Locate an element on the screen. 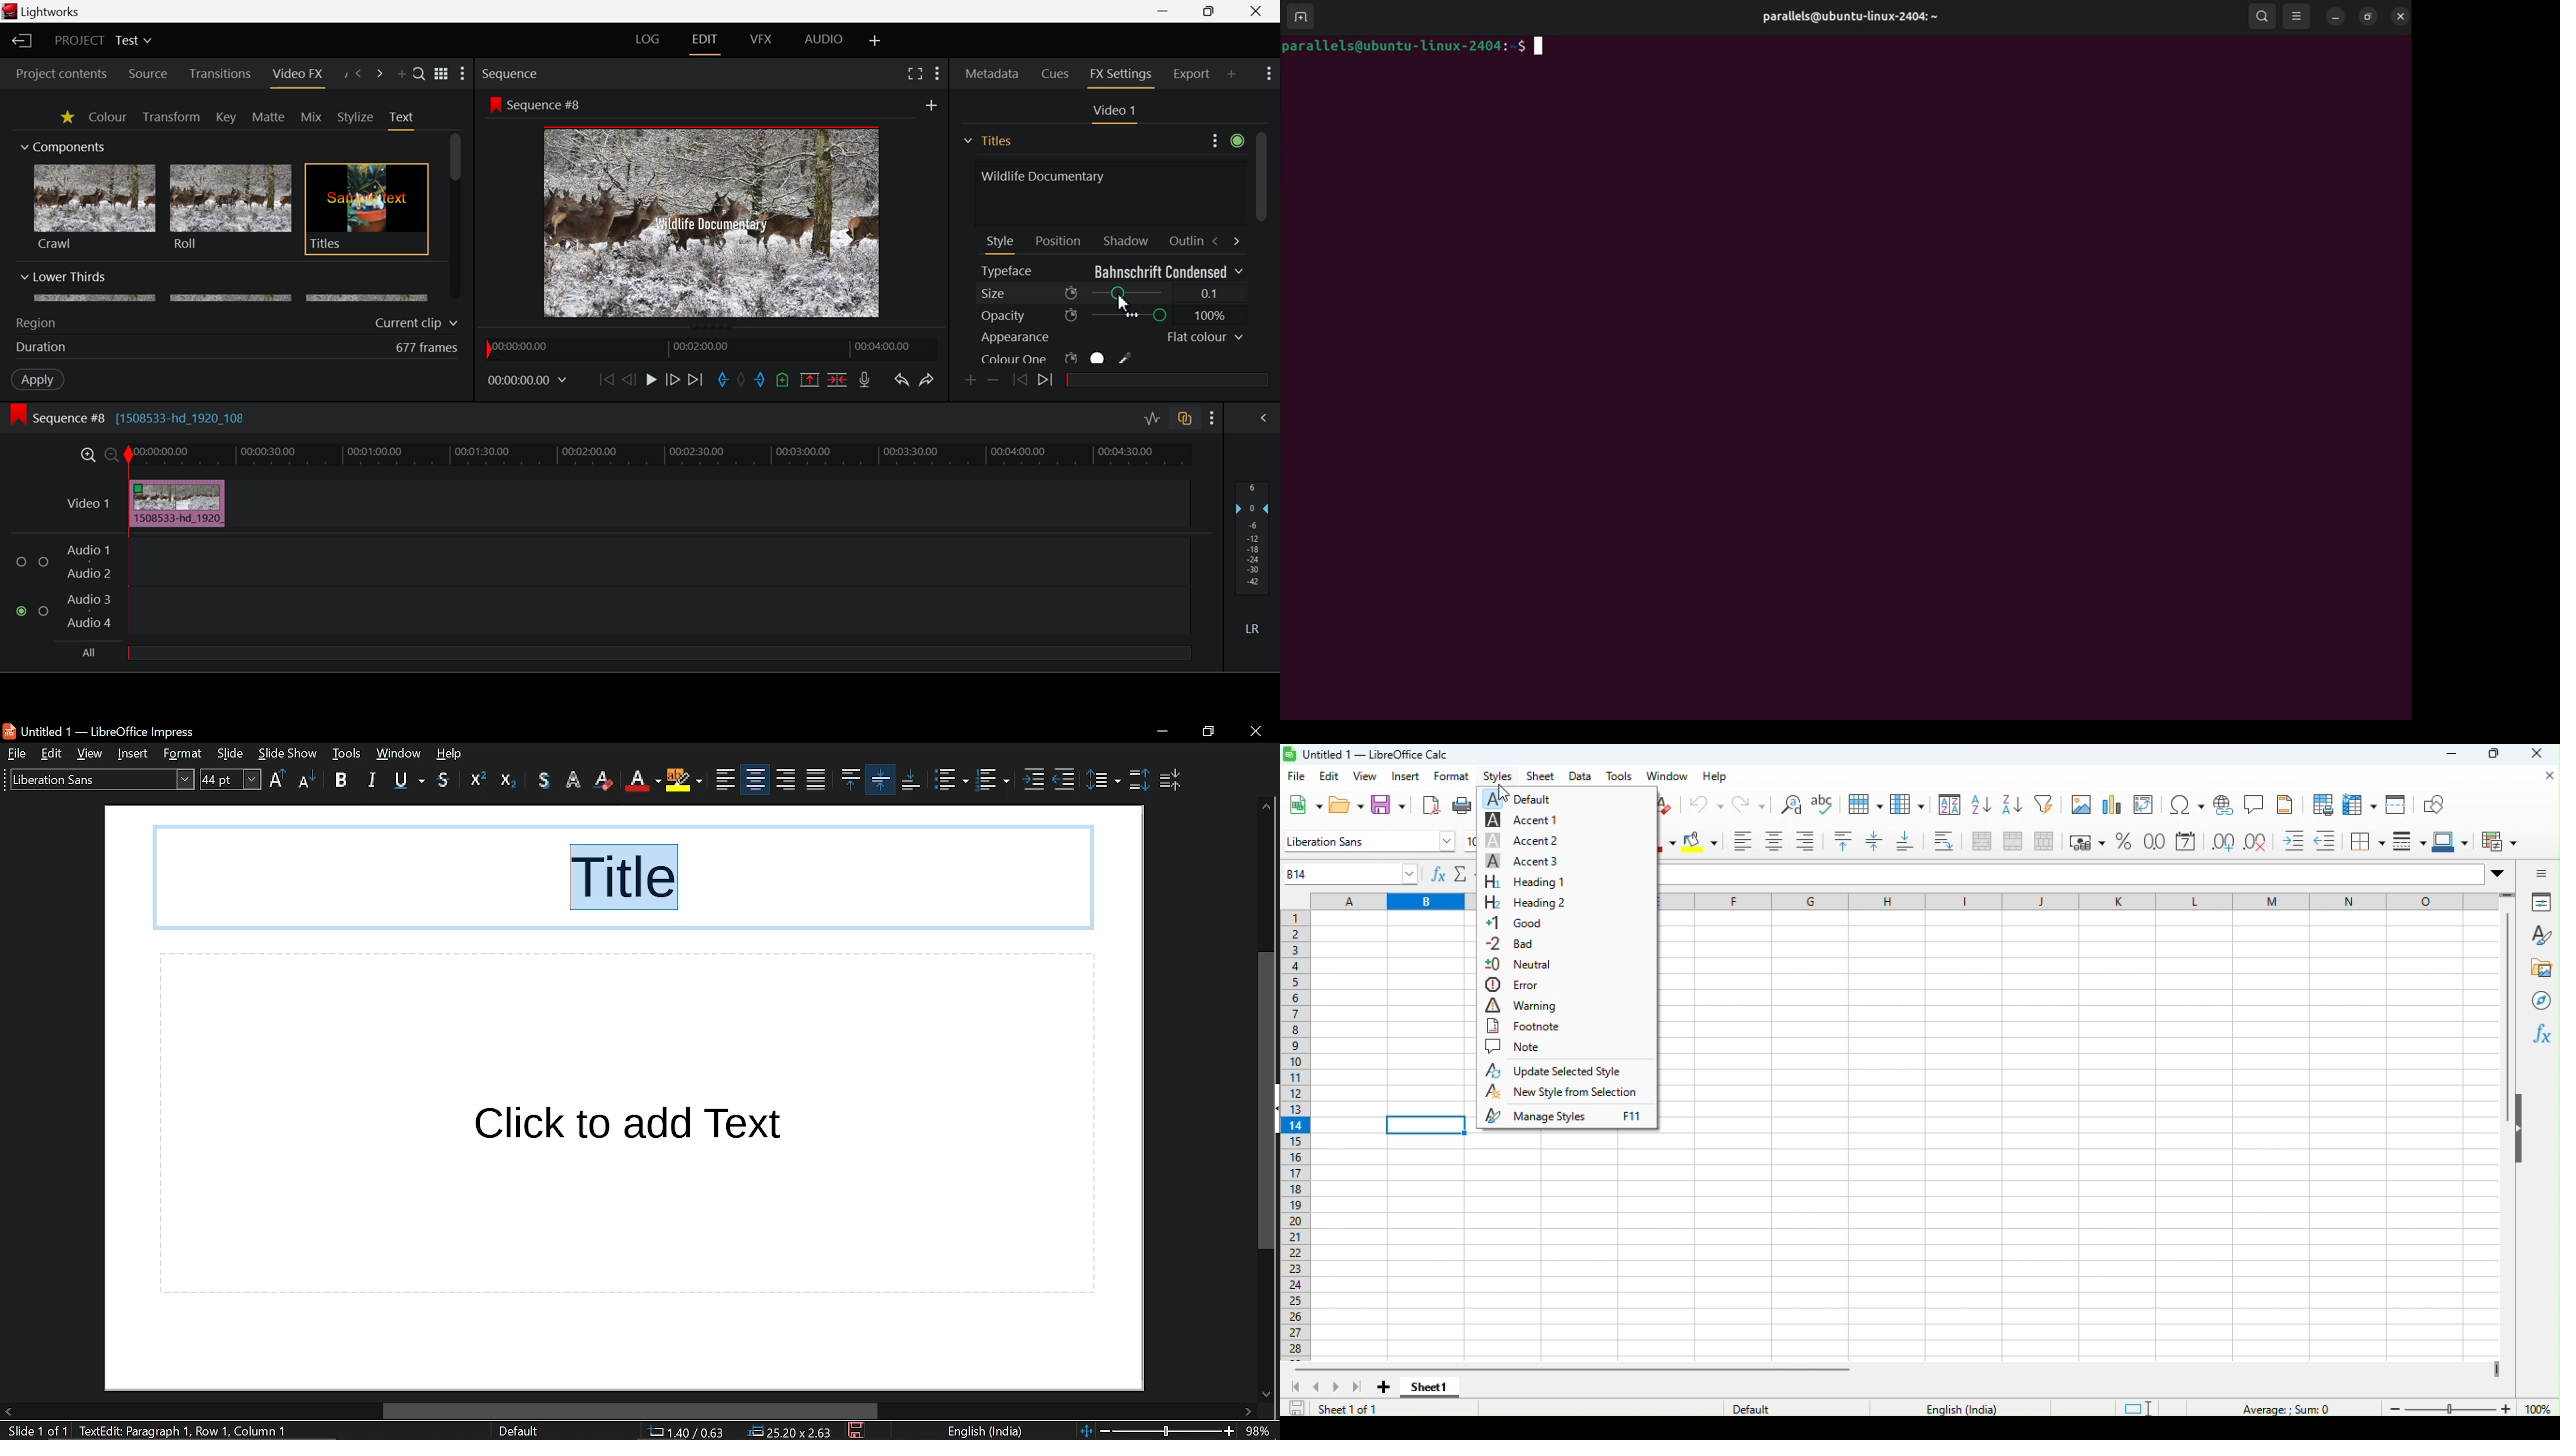  Text Input Field is located at coordinates (1107, 191).